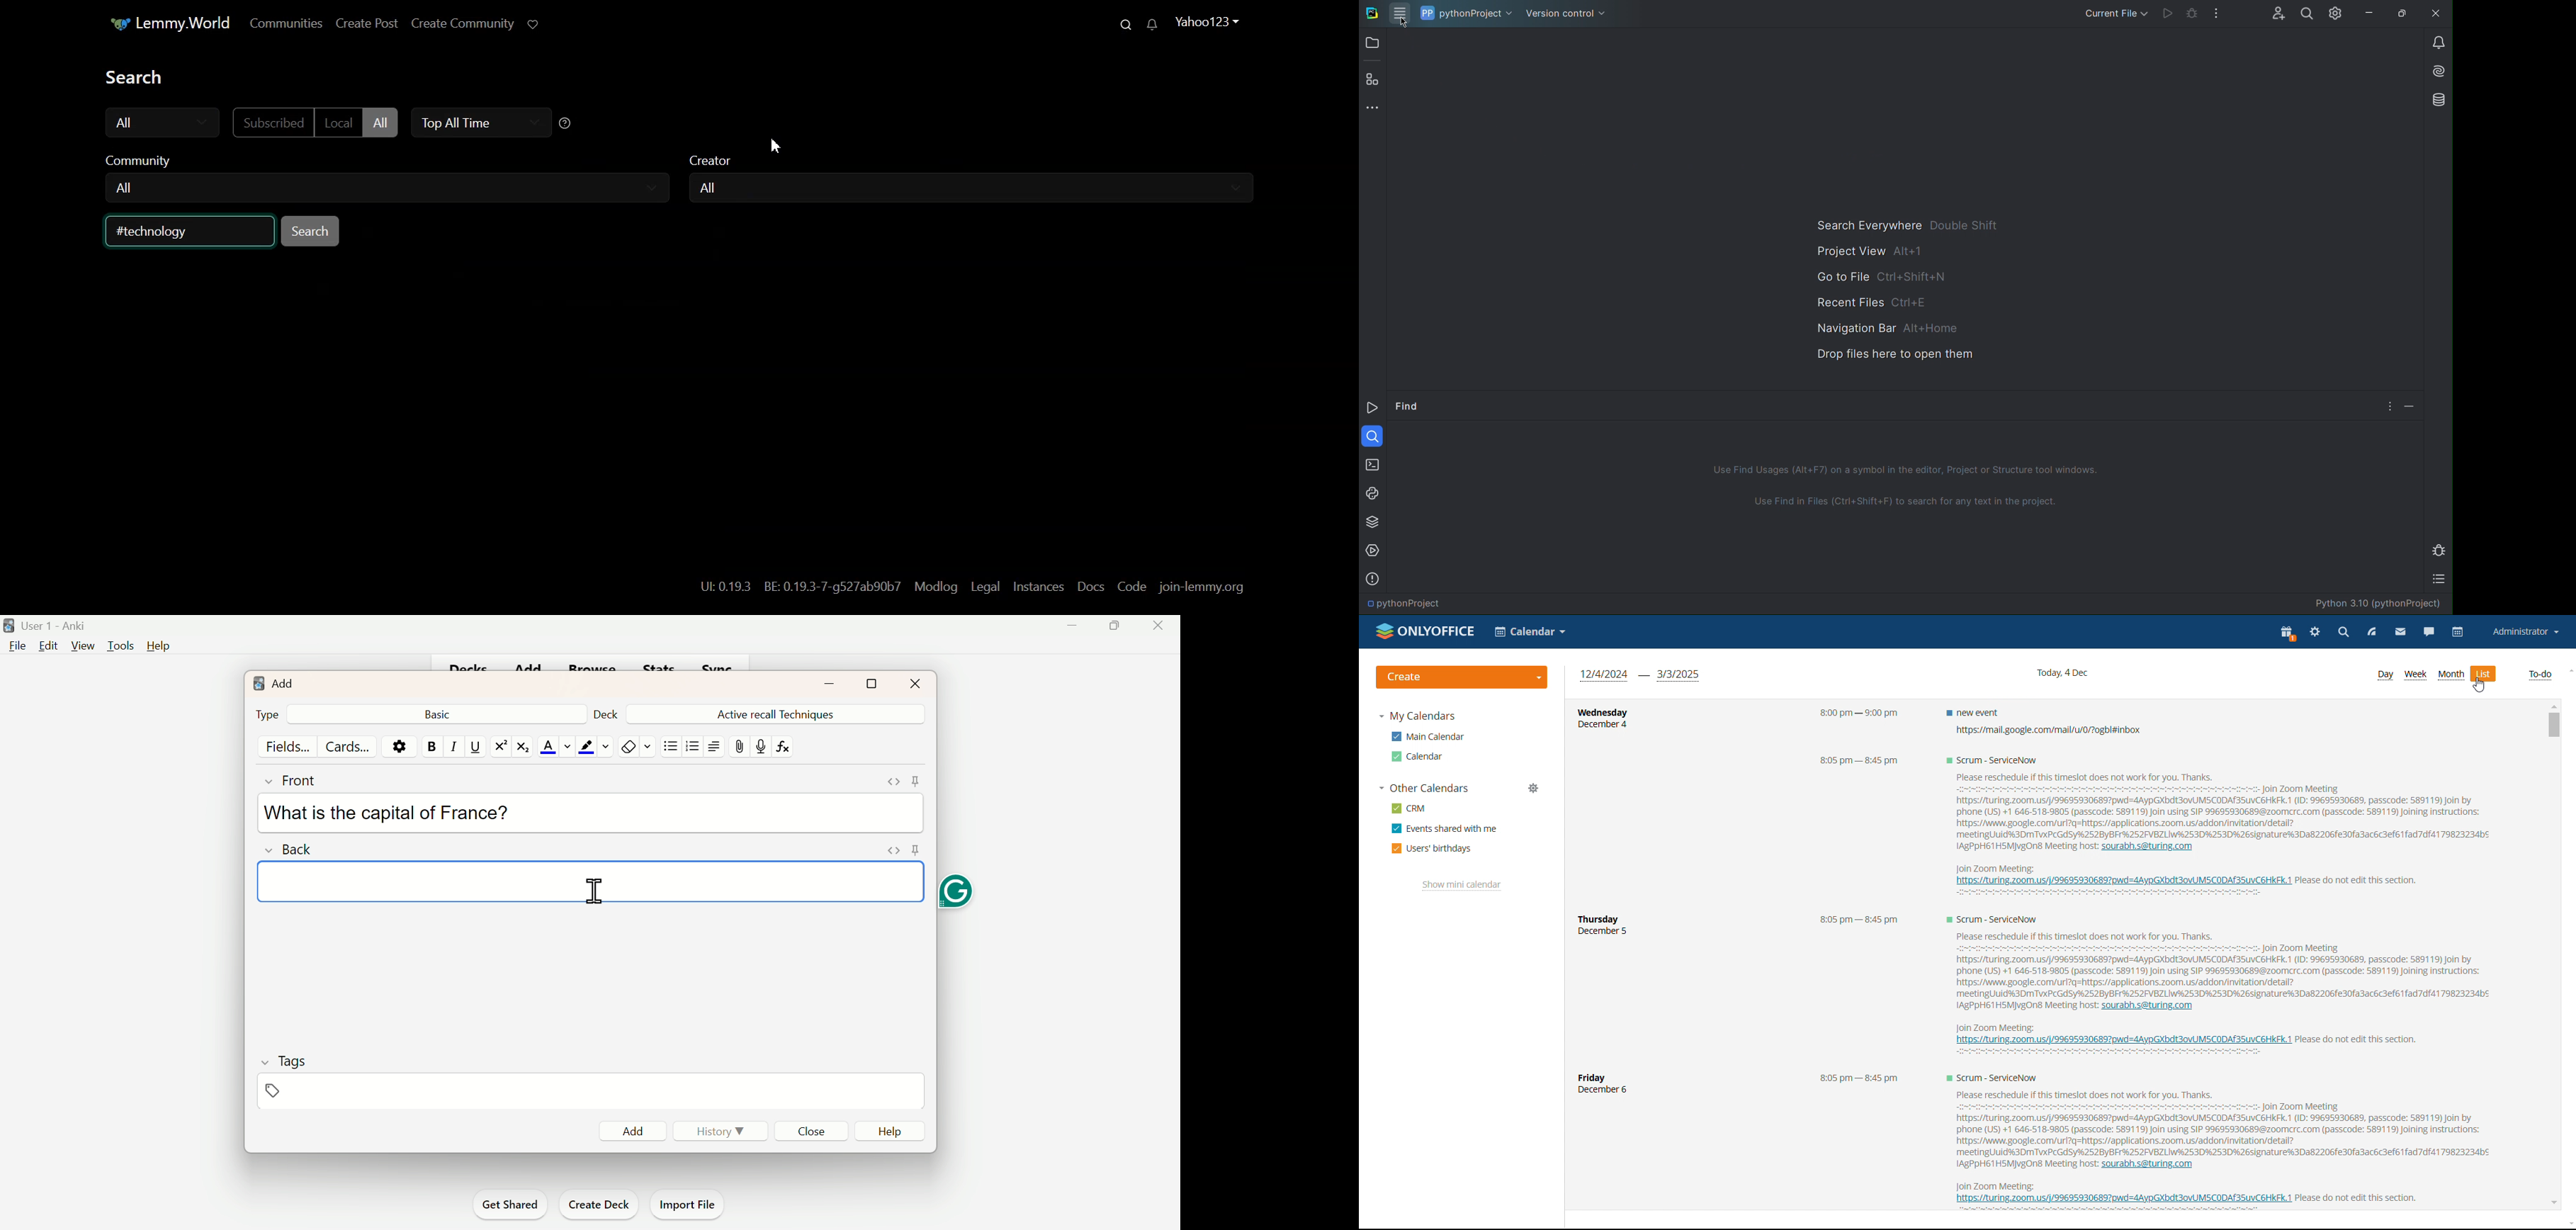 Image resolution: width=2576 pixels, height=1232 pixels. What do you see at coordinates (602, 890) in the screenshot?
I see `Cursor` at bounding box center [602, 890].